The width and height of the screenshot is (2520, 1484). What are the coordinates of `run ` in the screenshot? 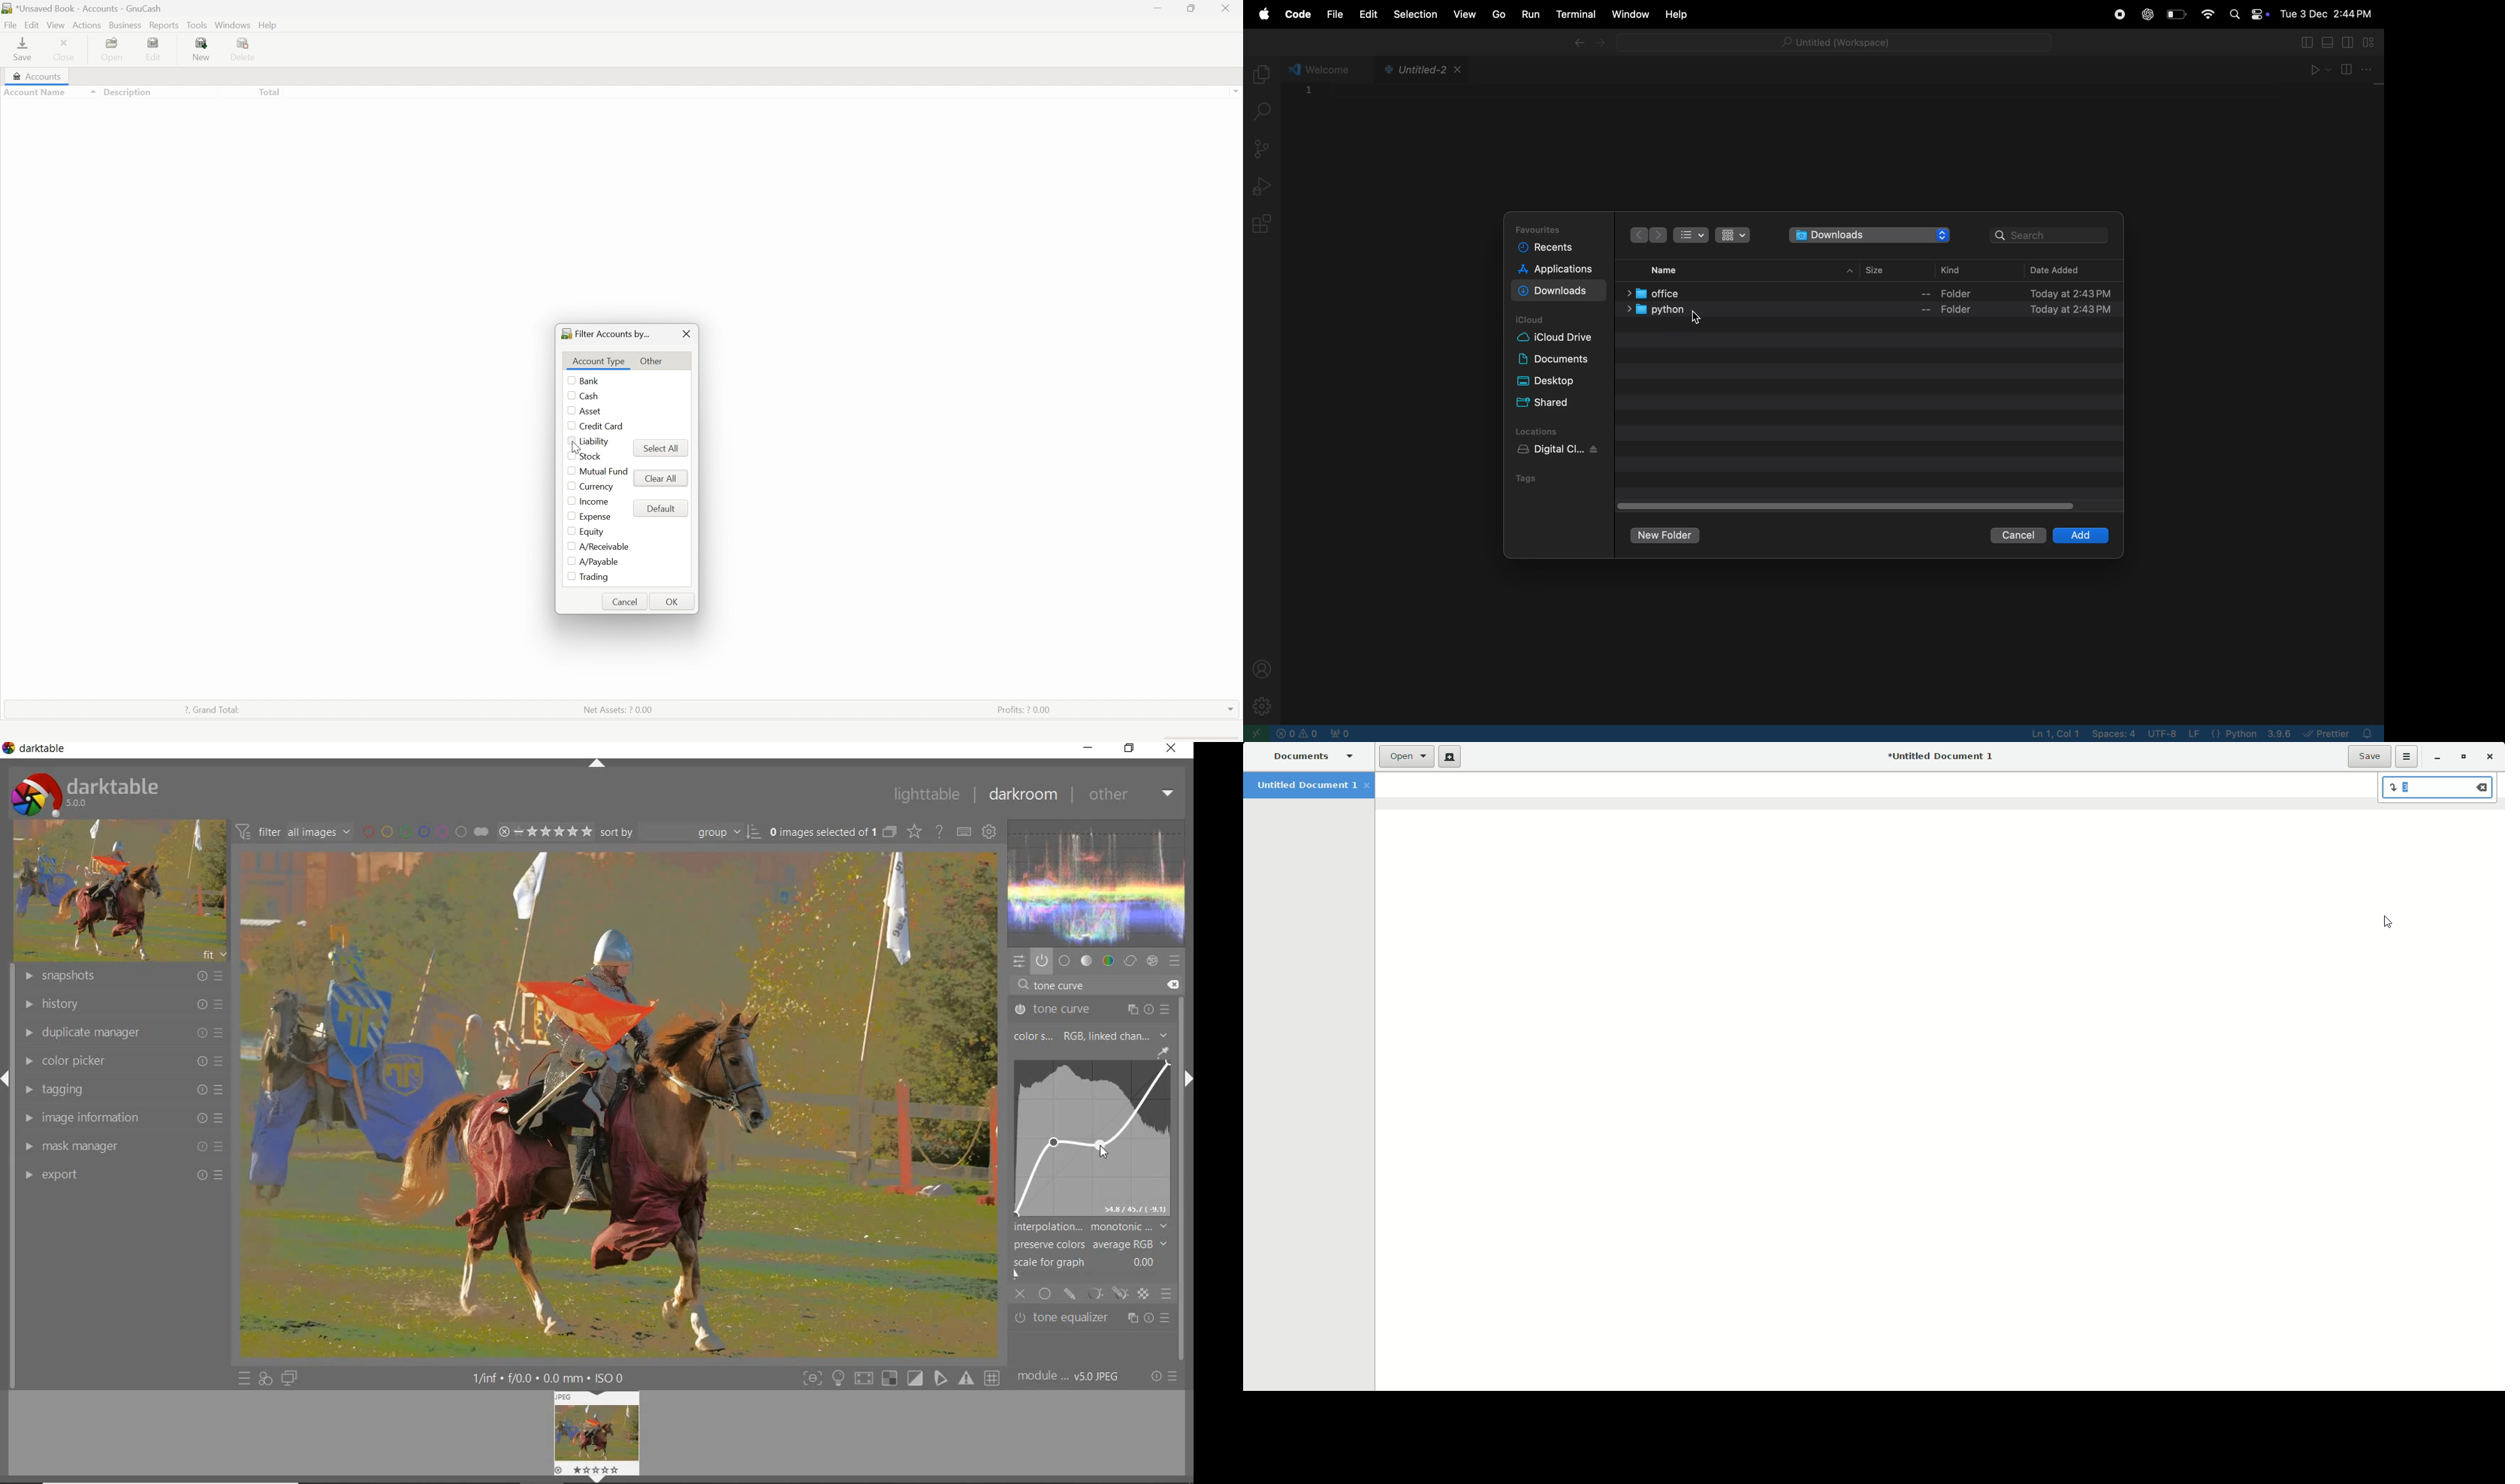 It's located at (2316, 68).